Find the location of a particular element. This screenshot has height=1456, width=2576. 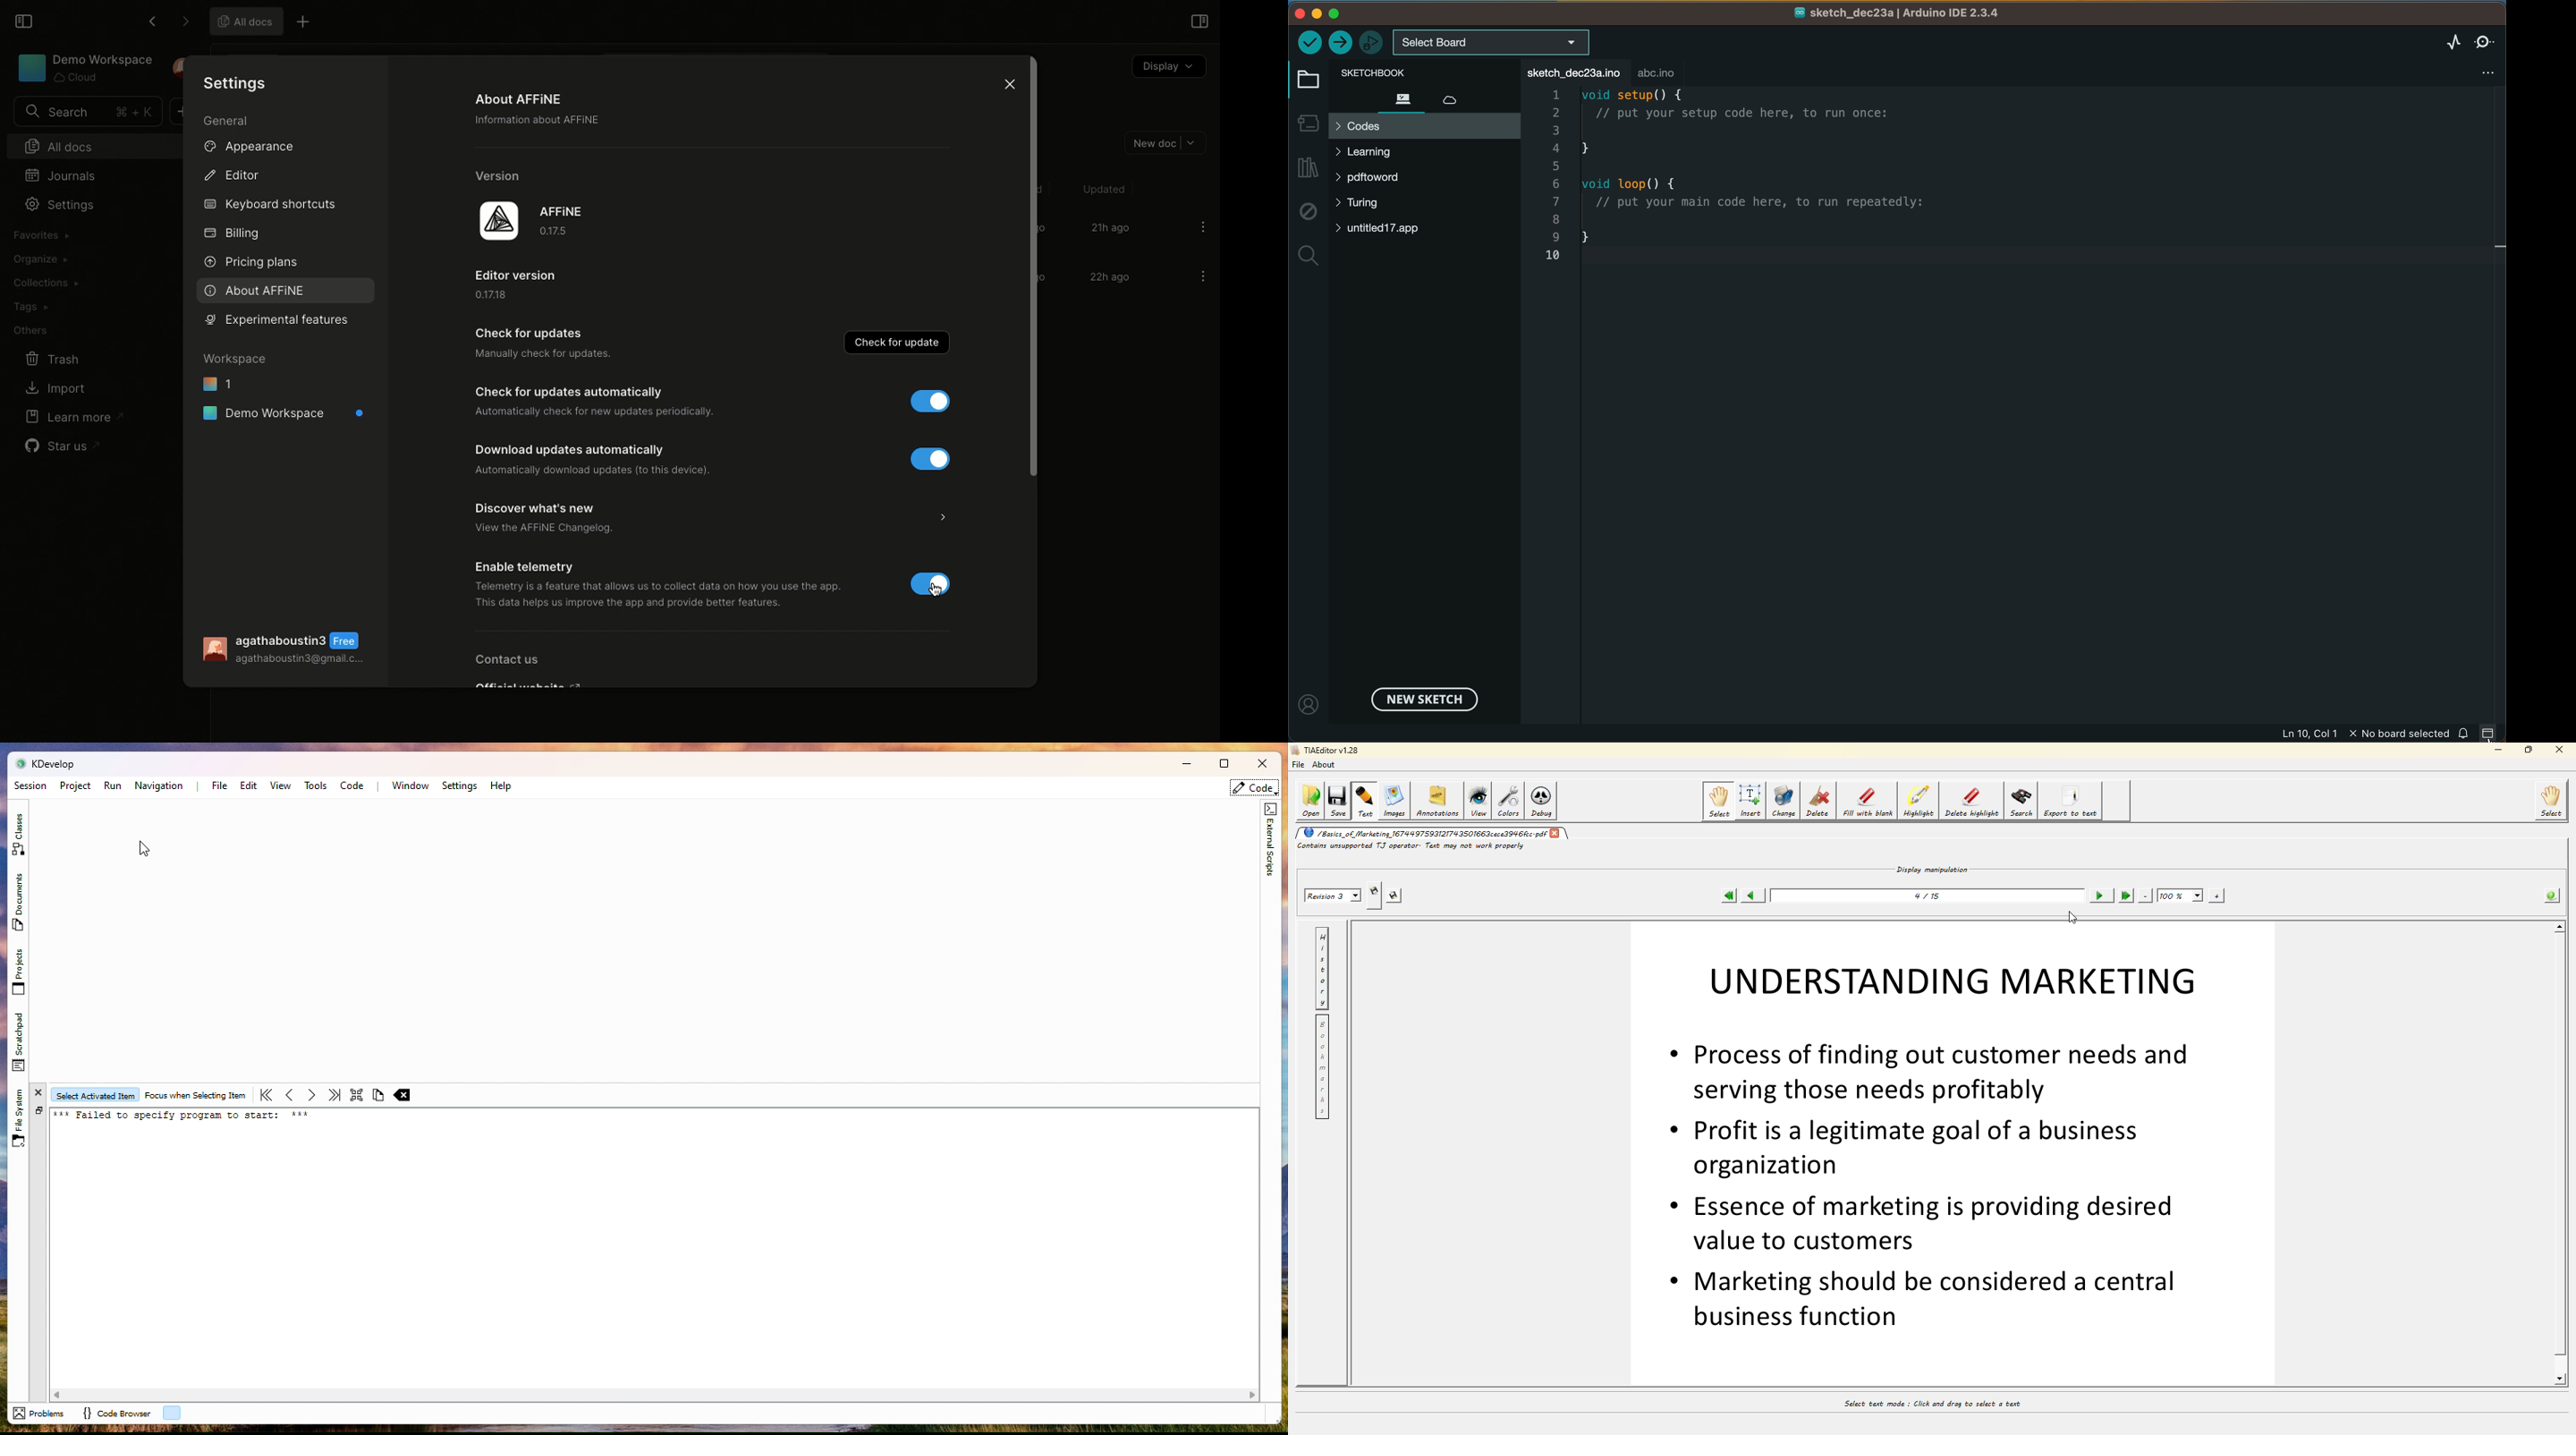

serial plotter is located at coordinates (2450, 41).